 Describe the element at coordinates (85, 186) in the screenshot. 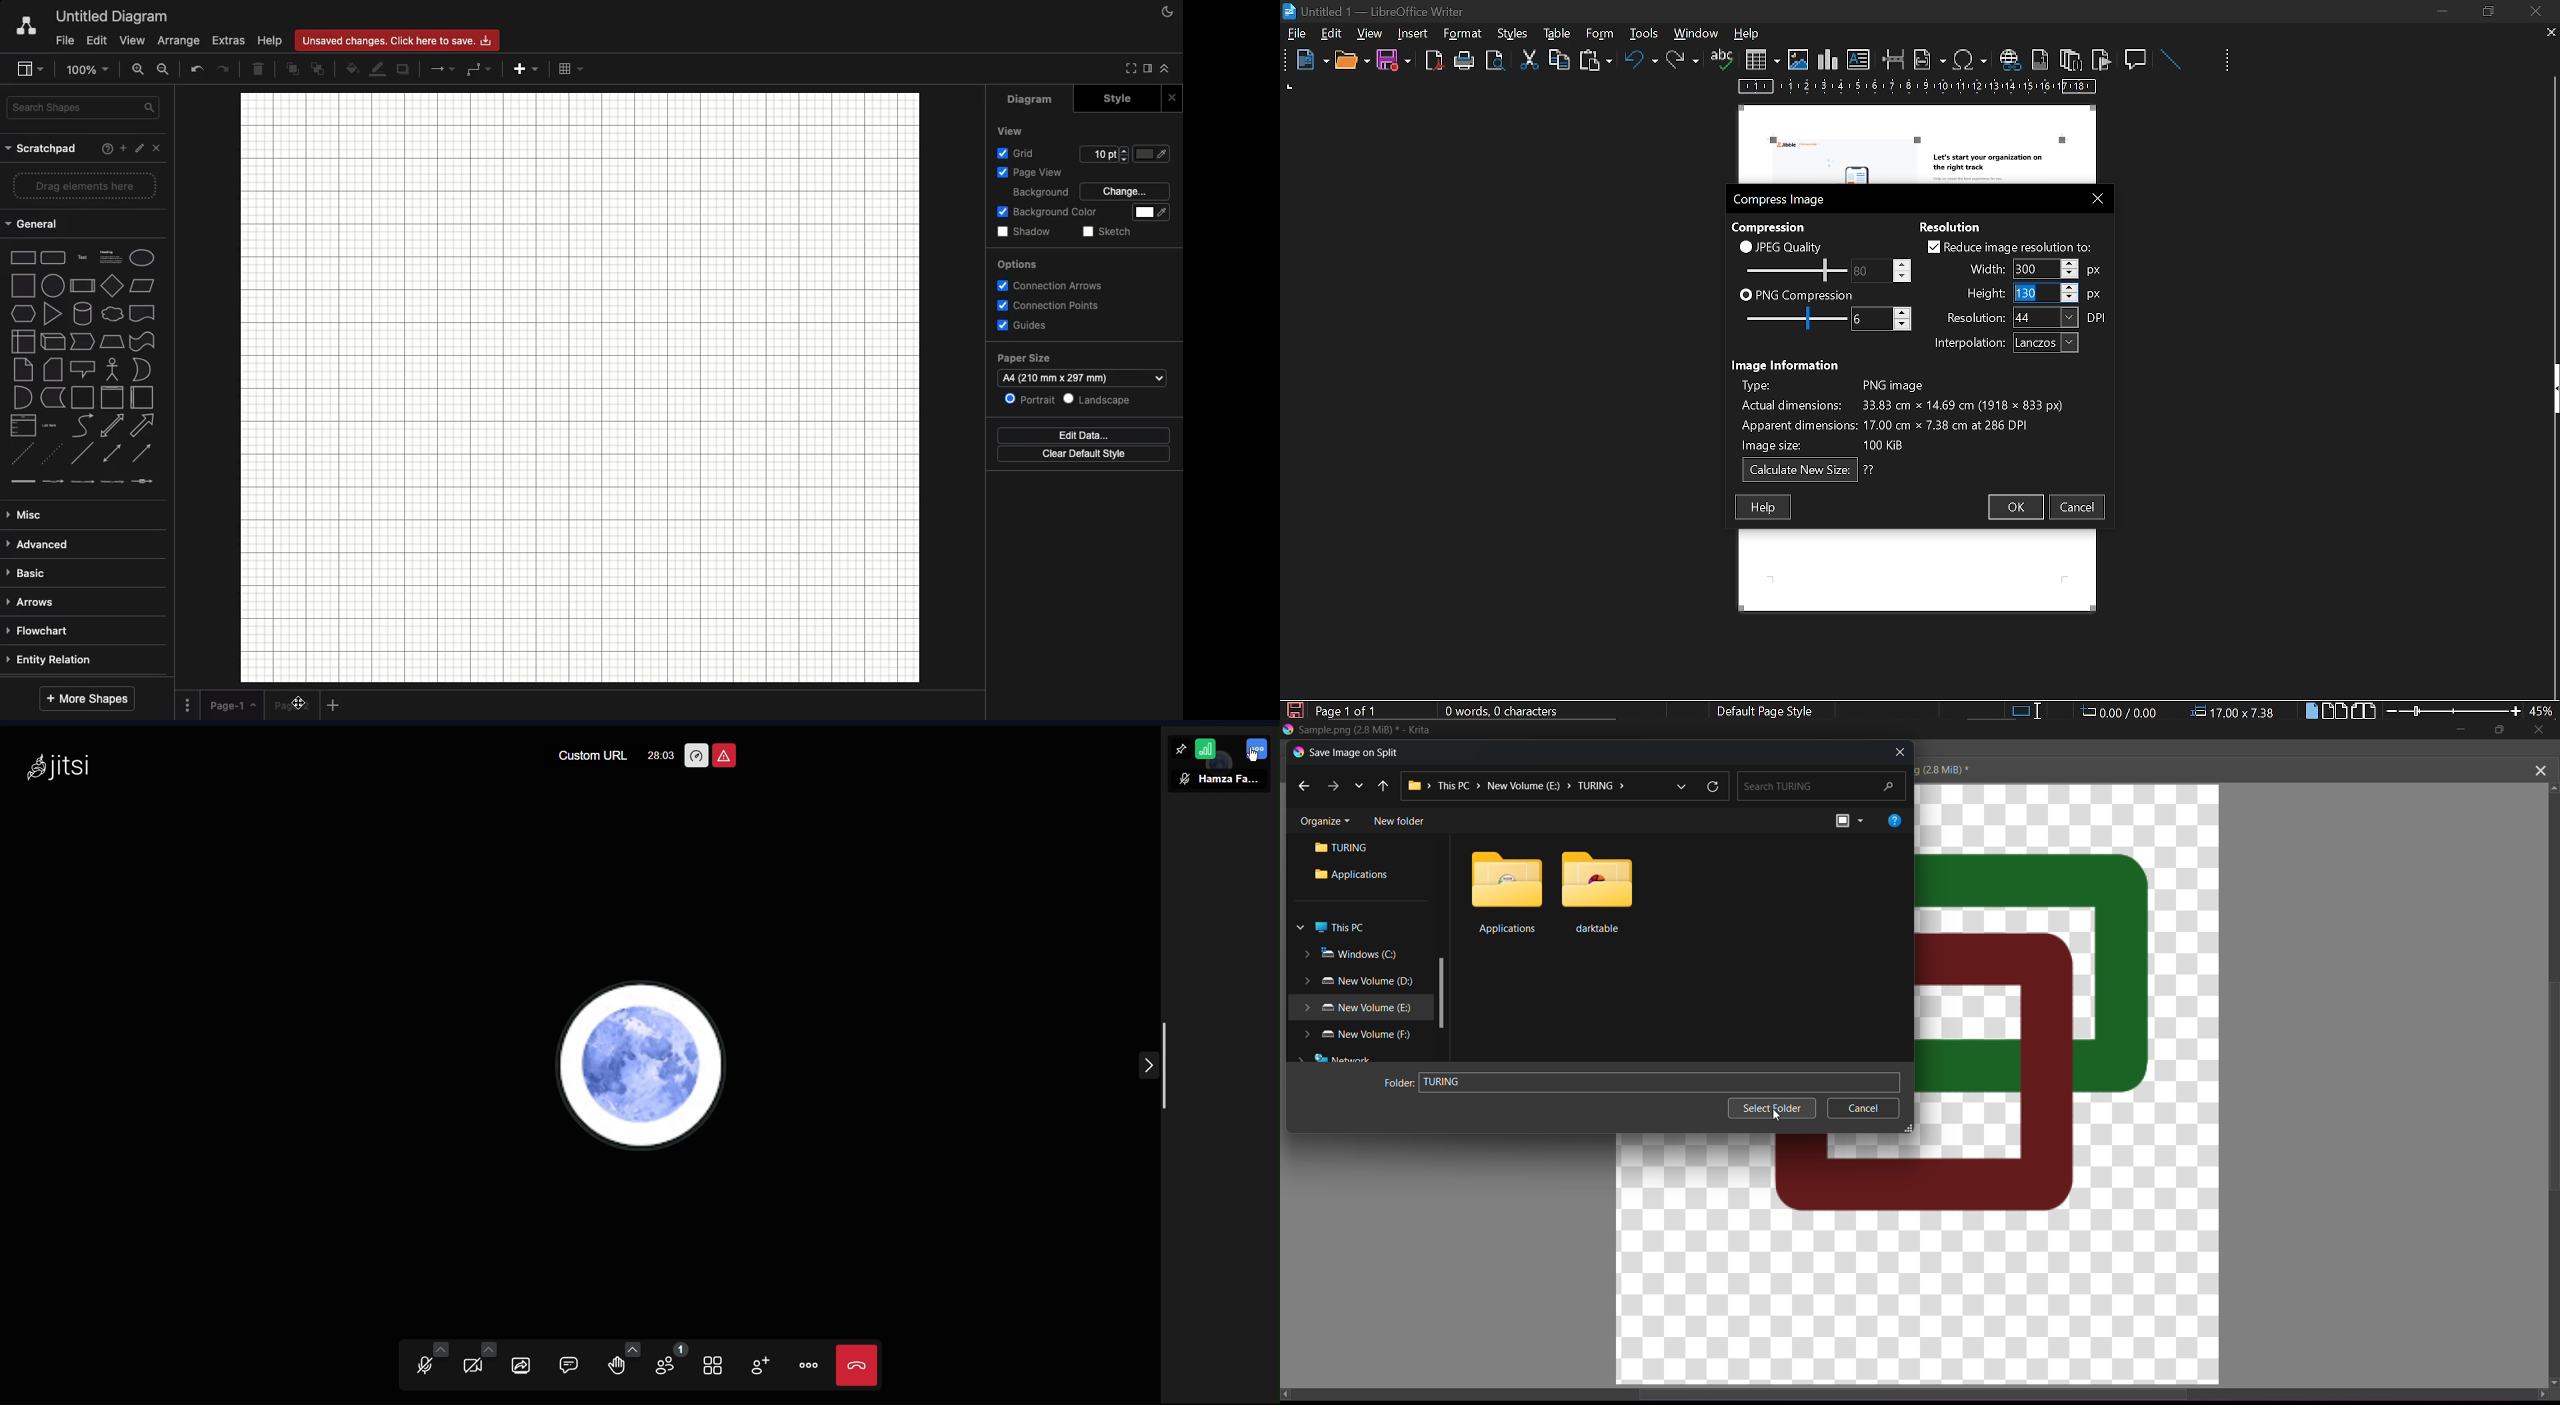

I see `Drag elements here` at that location.